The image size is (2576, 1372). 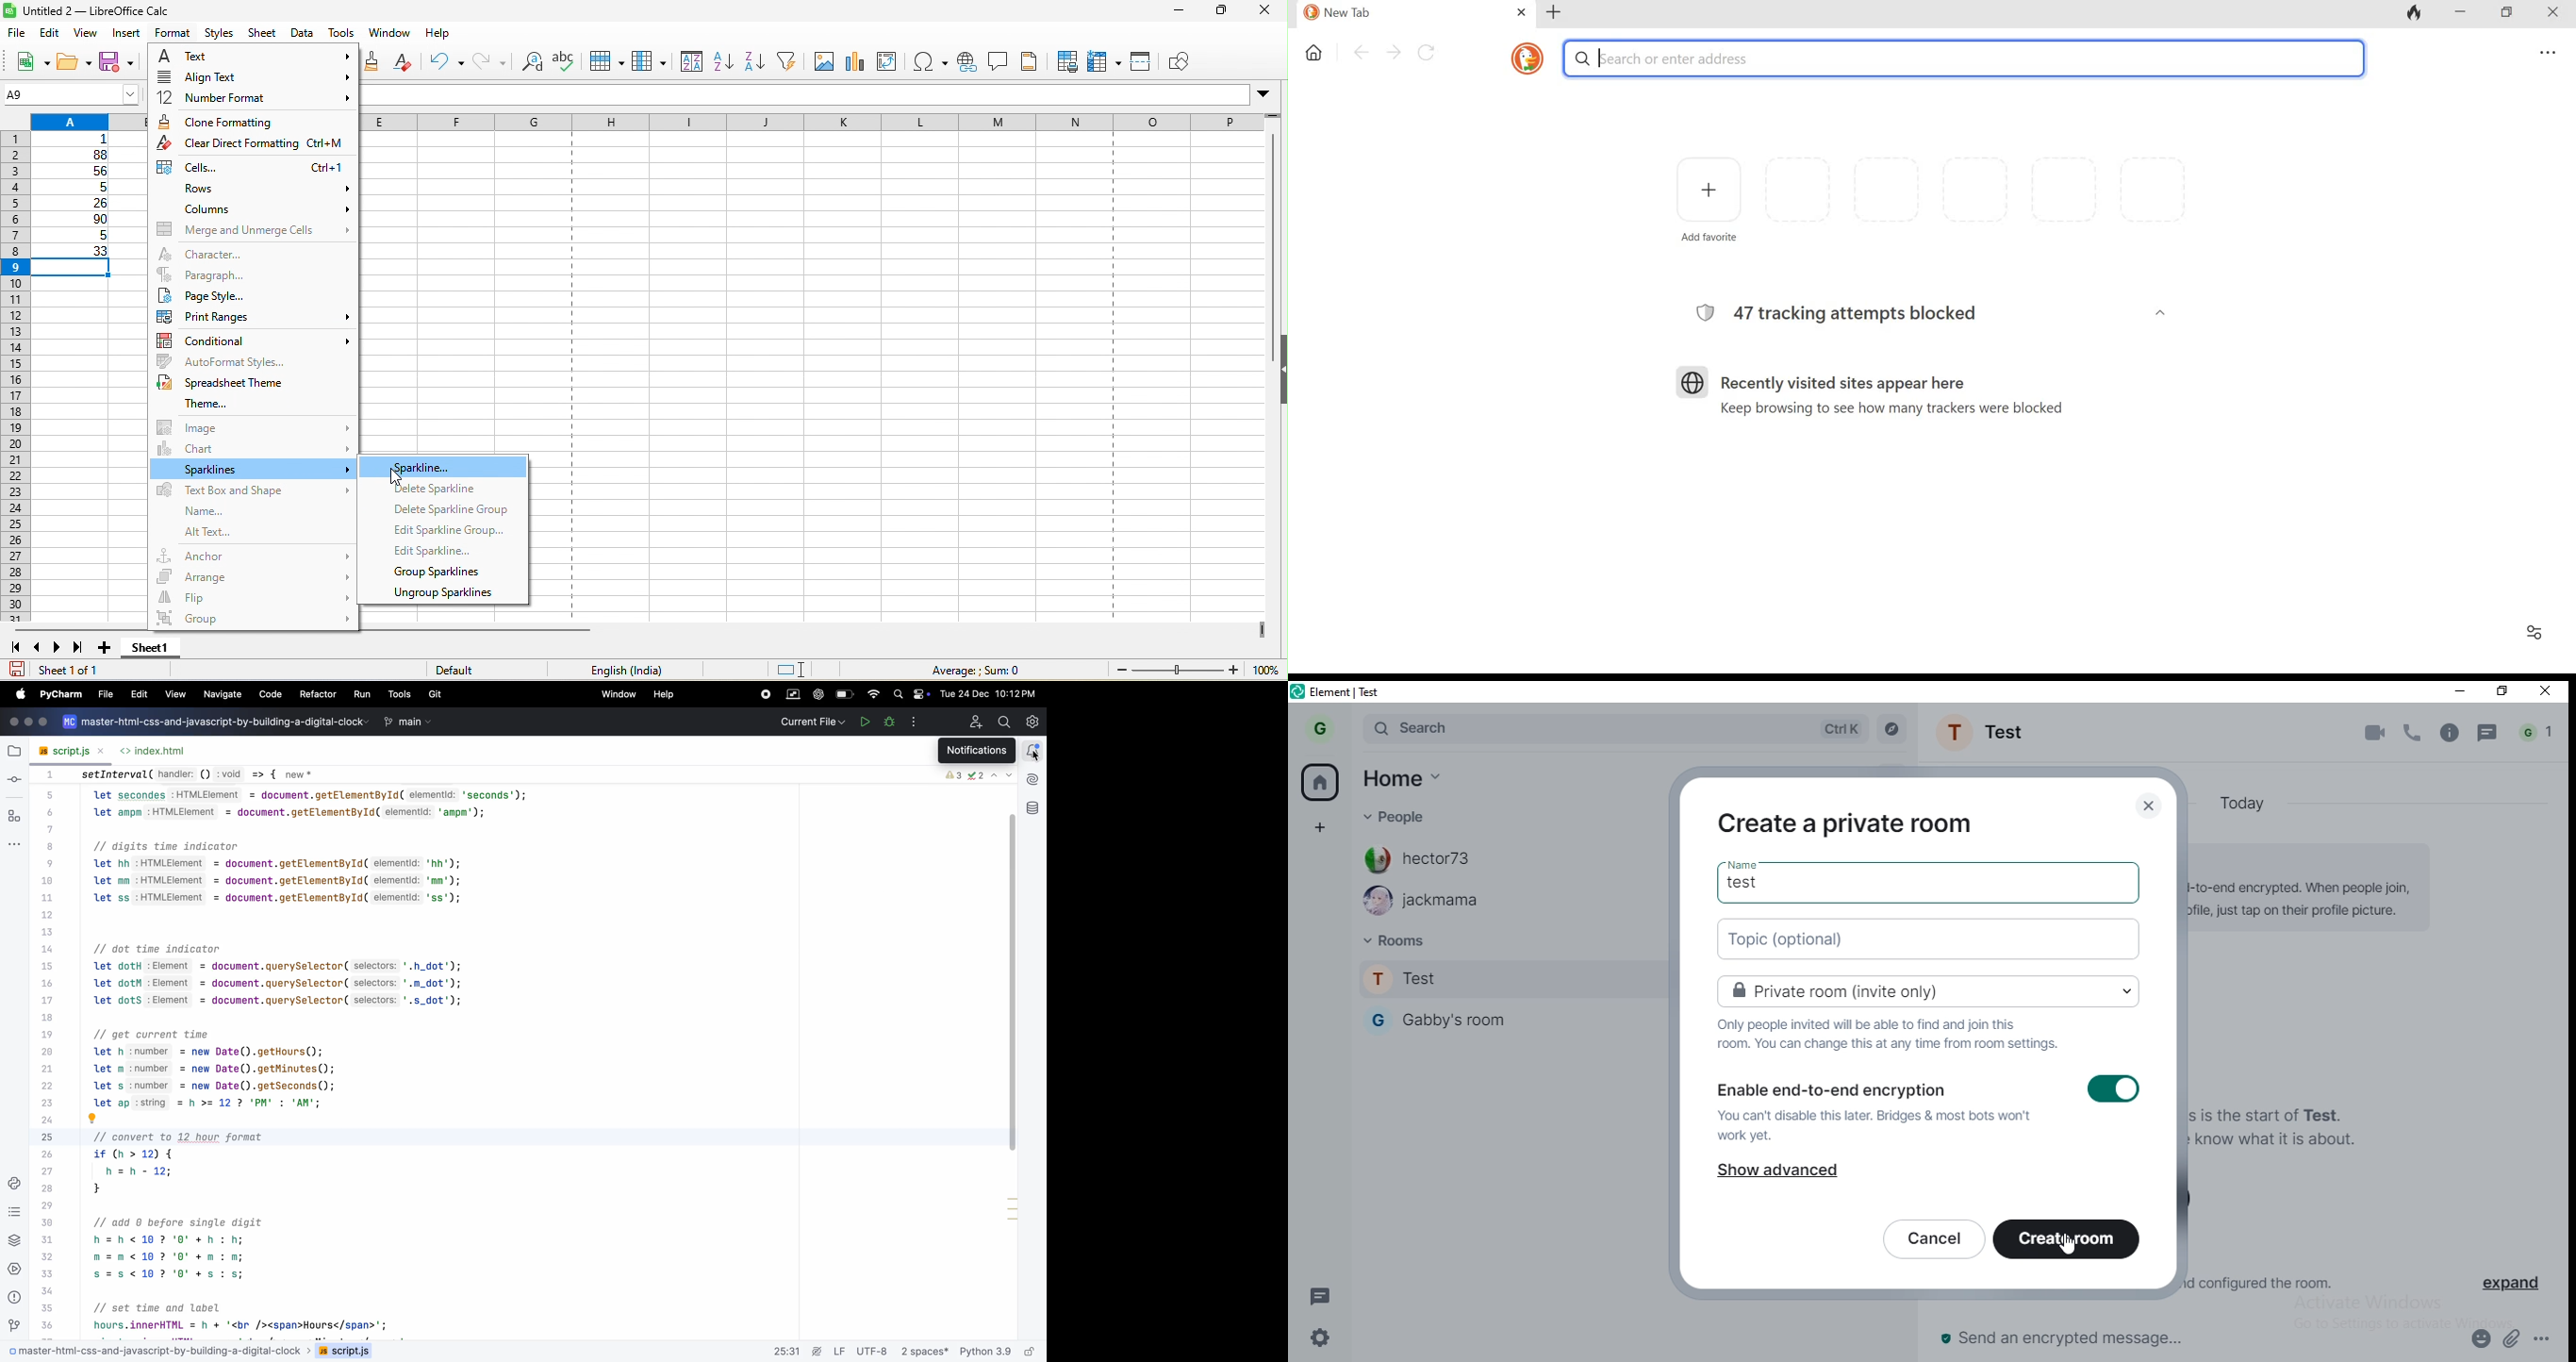 What do you see at coordinates (1265, 12) in the screenshot?
I see `close` at bounding box center [1265, 12].